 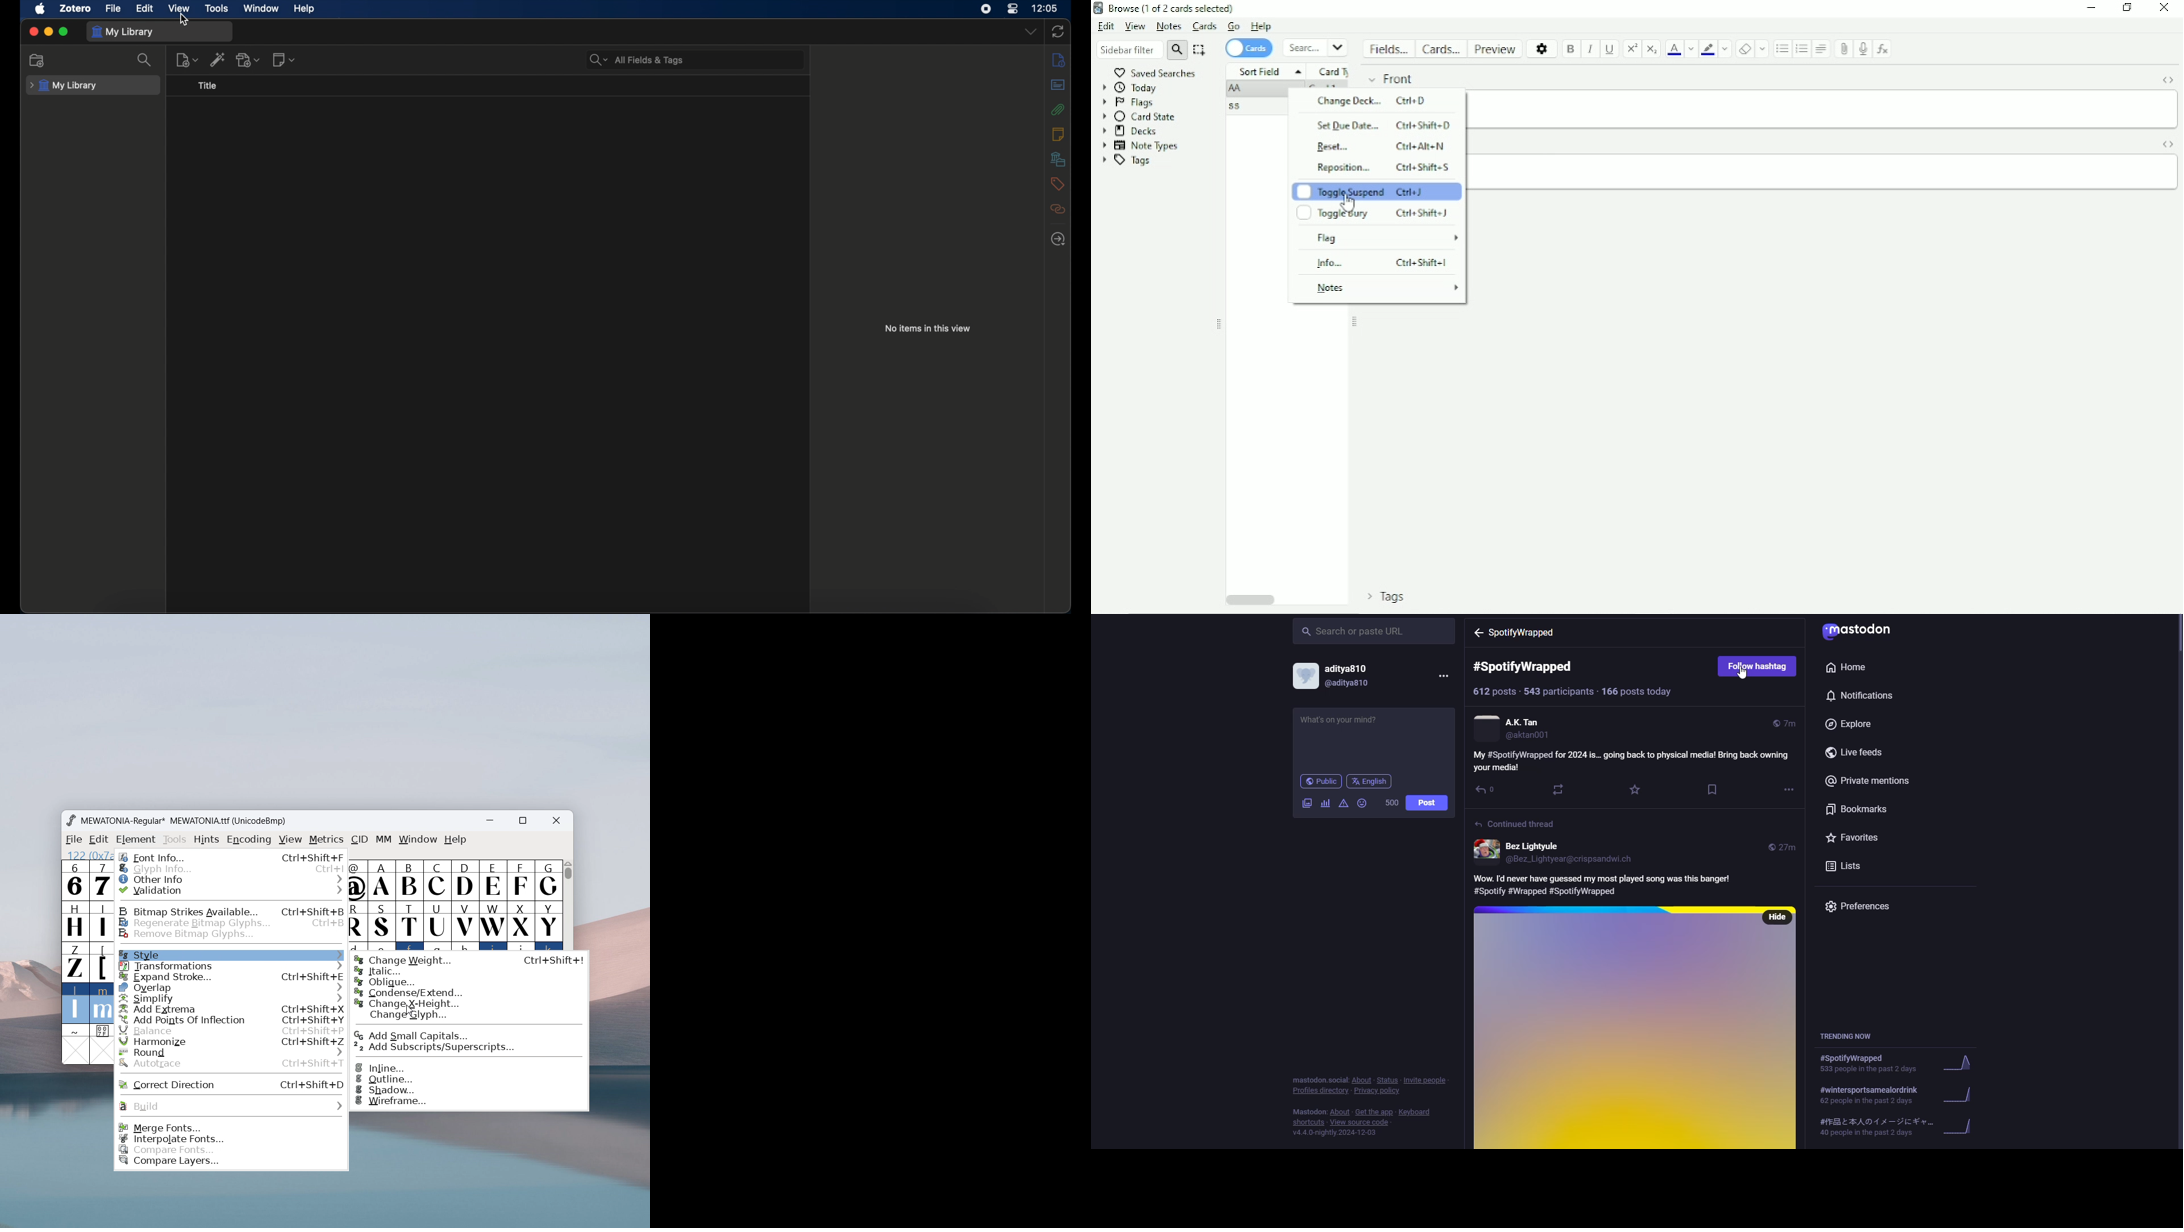 I want to click on Sort Field, so click(x=1270, y=72).